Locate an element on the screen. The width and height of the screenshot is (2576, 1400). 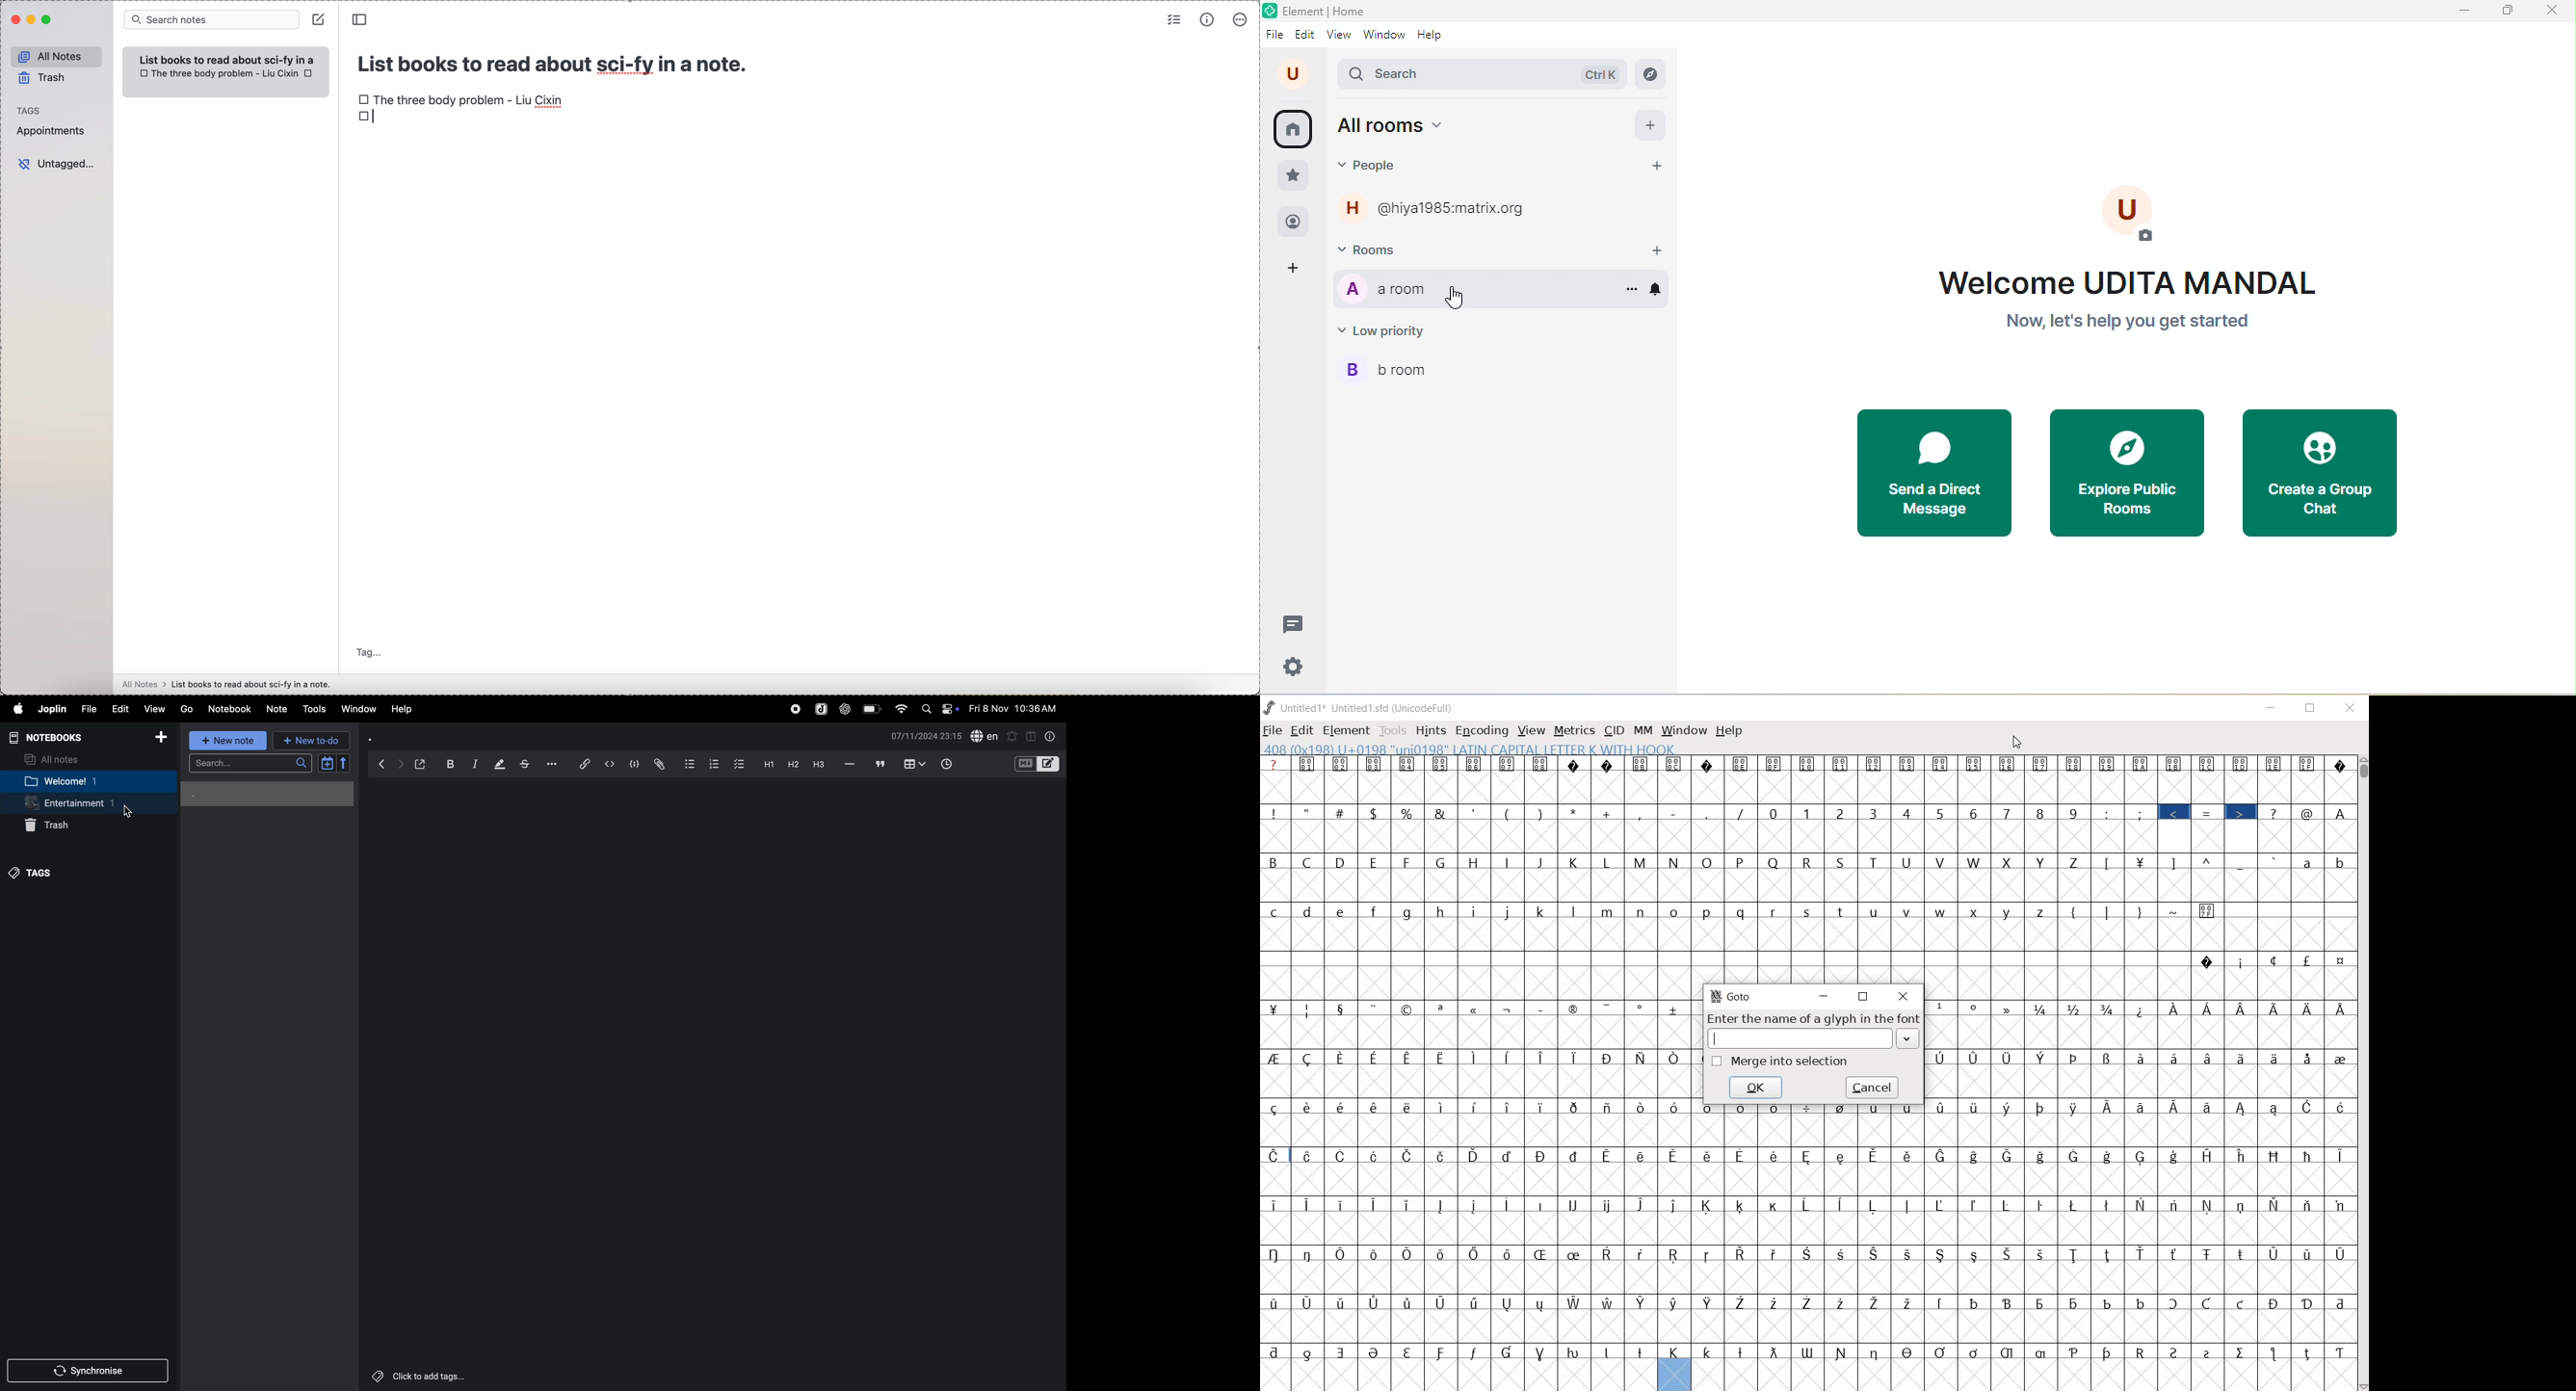
highlighted symbol is located at coordinates (2175, 812).